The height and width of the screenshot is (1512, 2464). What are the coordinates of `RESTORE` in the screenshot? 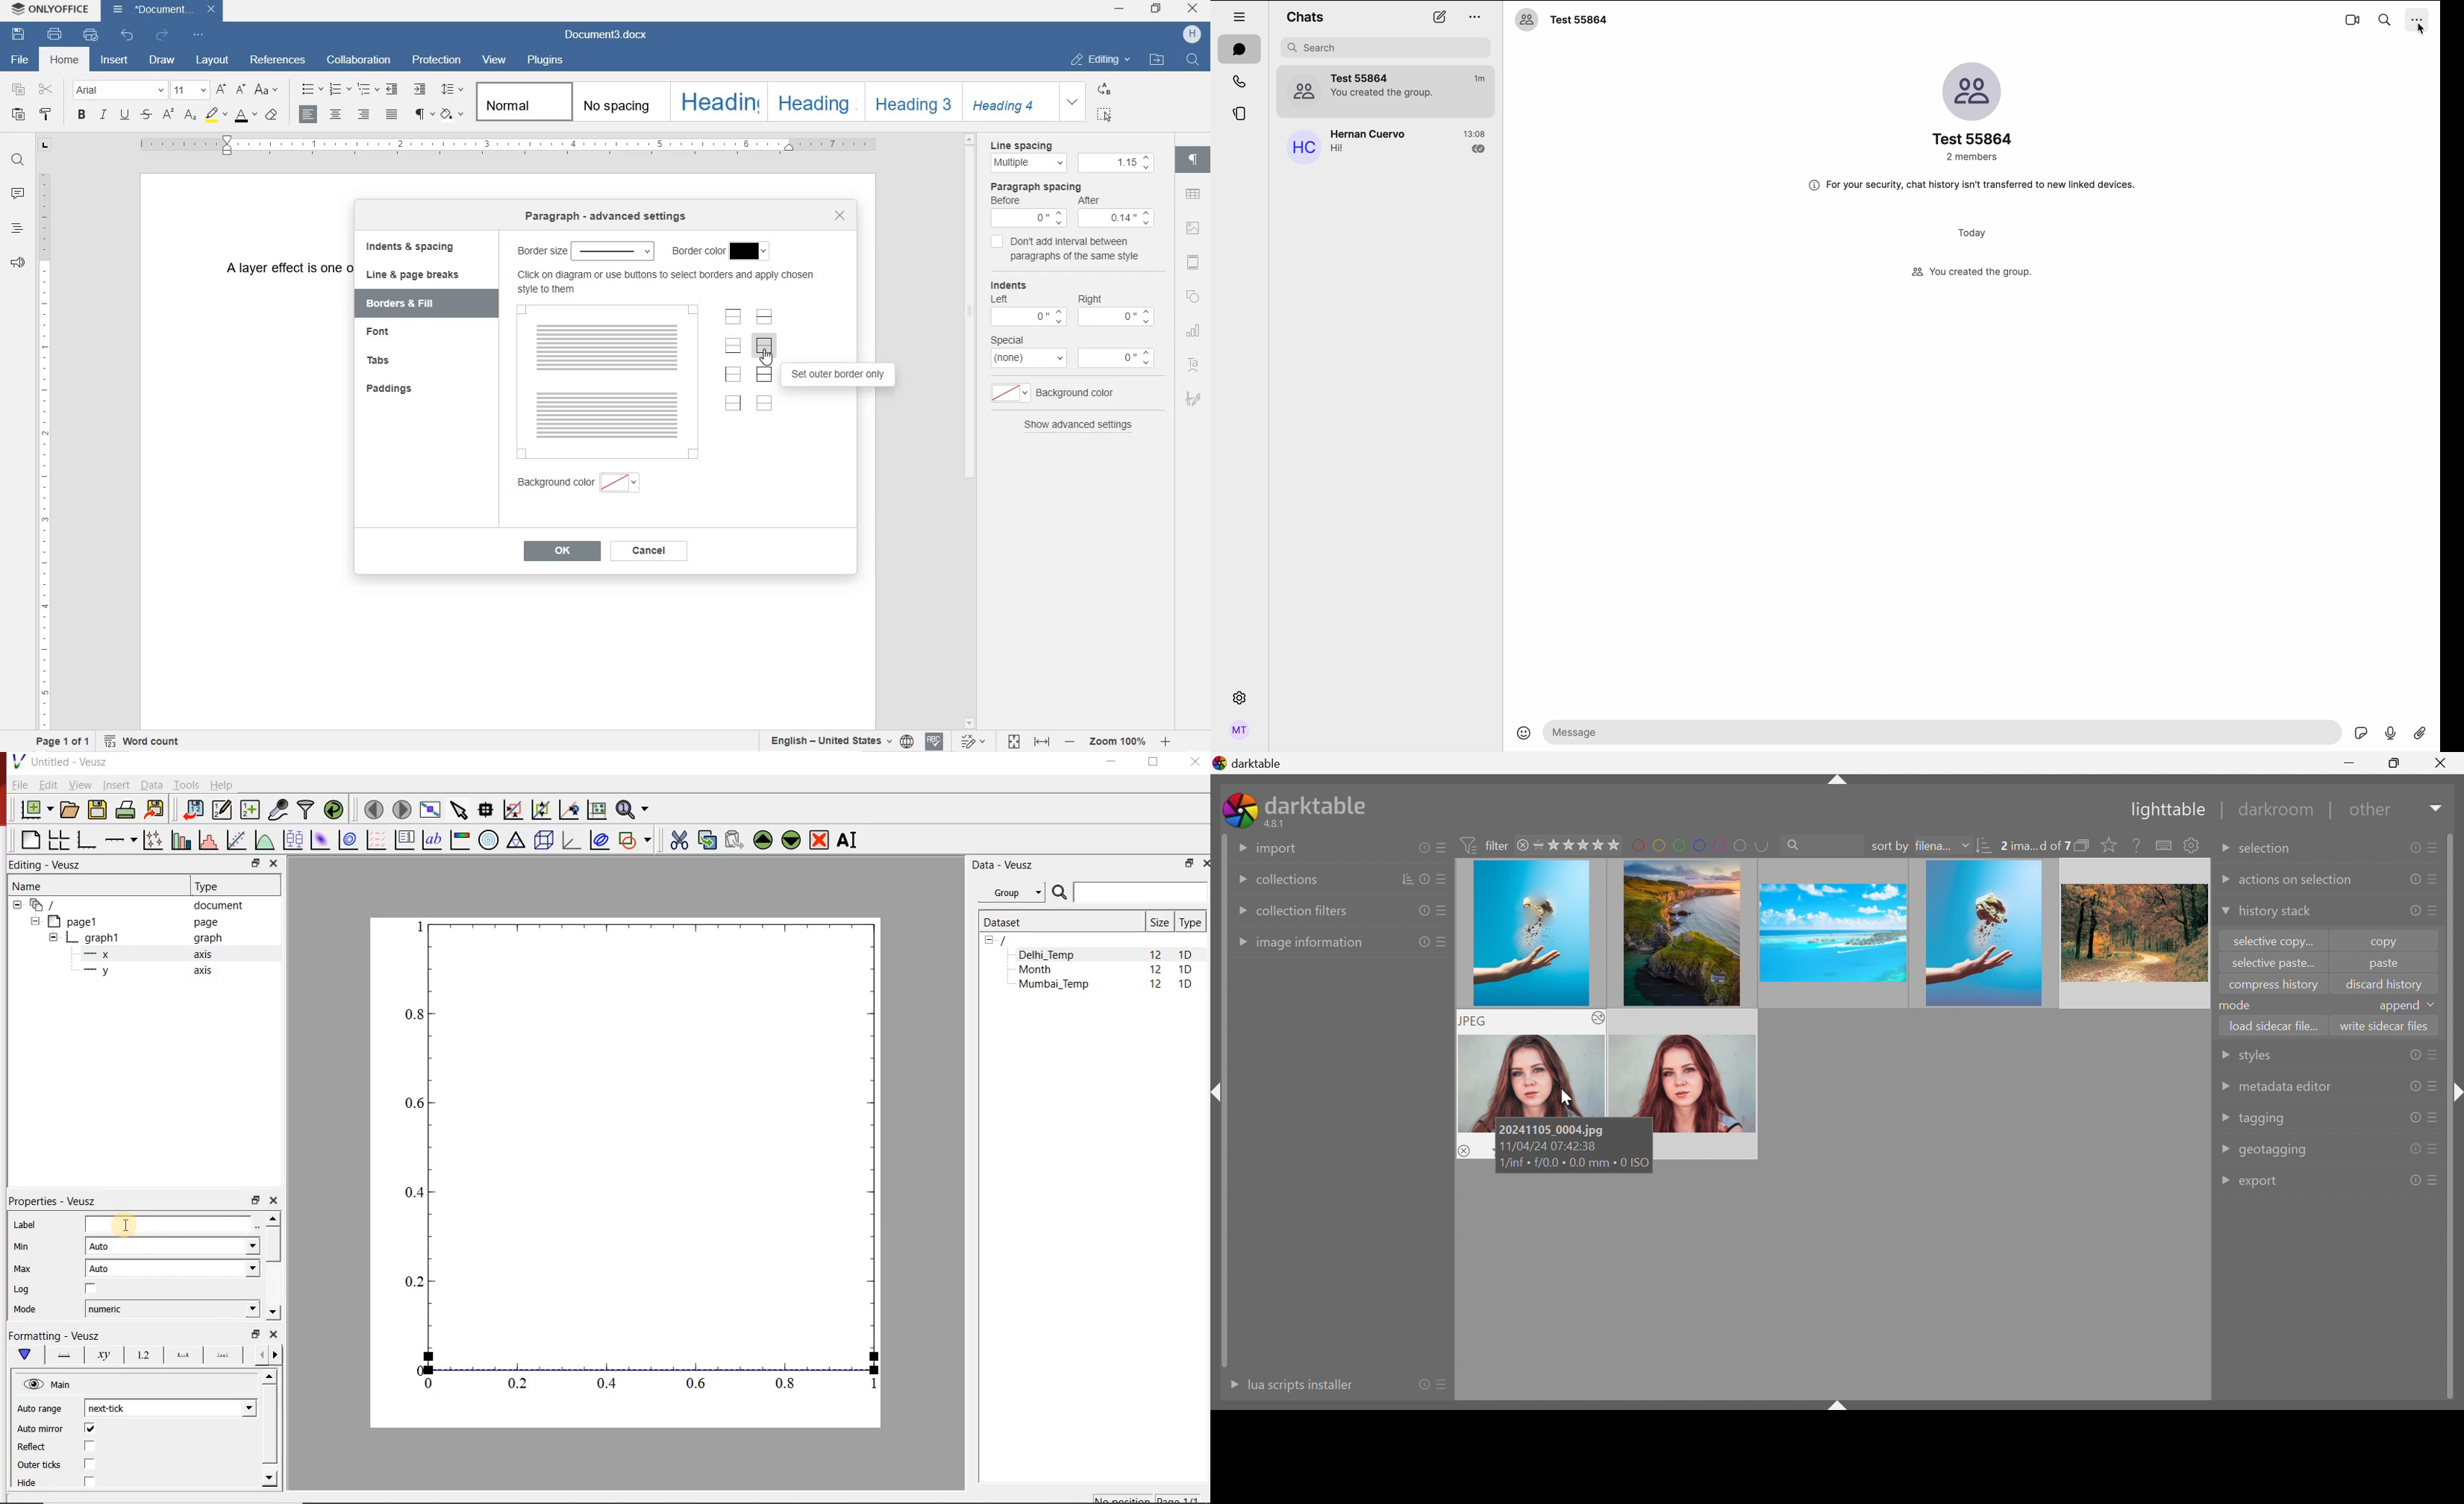 It's located at (1190, 864).